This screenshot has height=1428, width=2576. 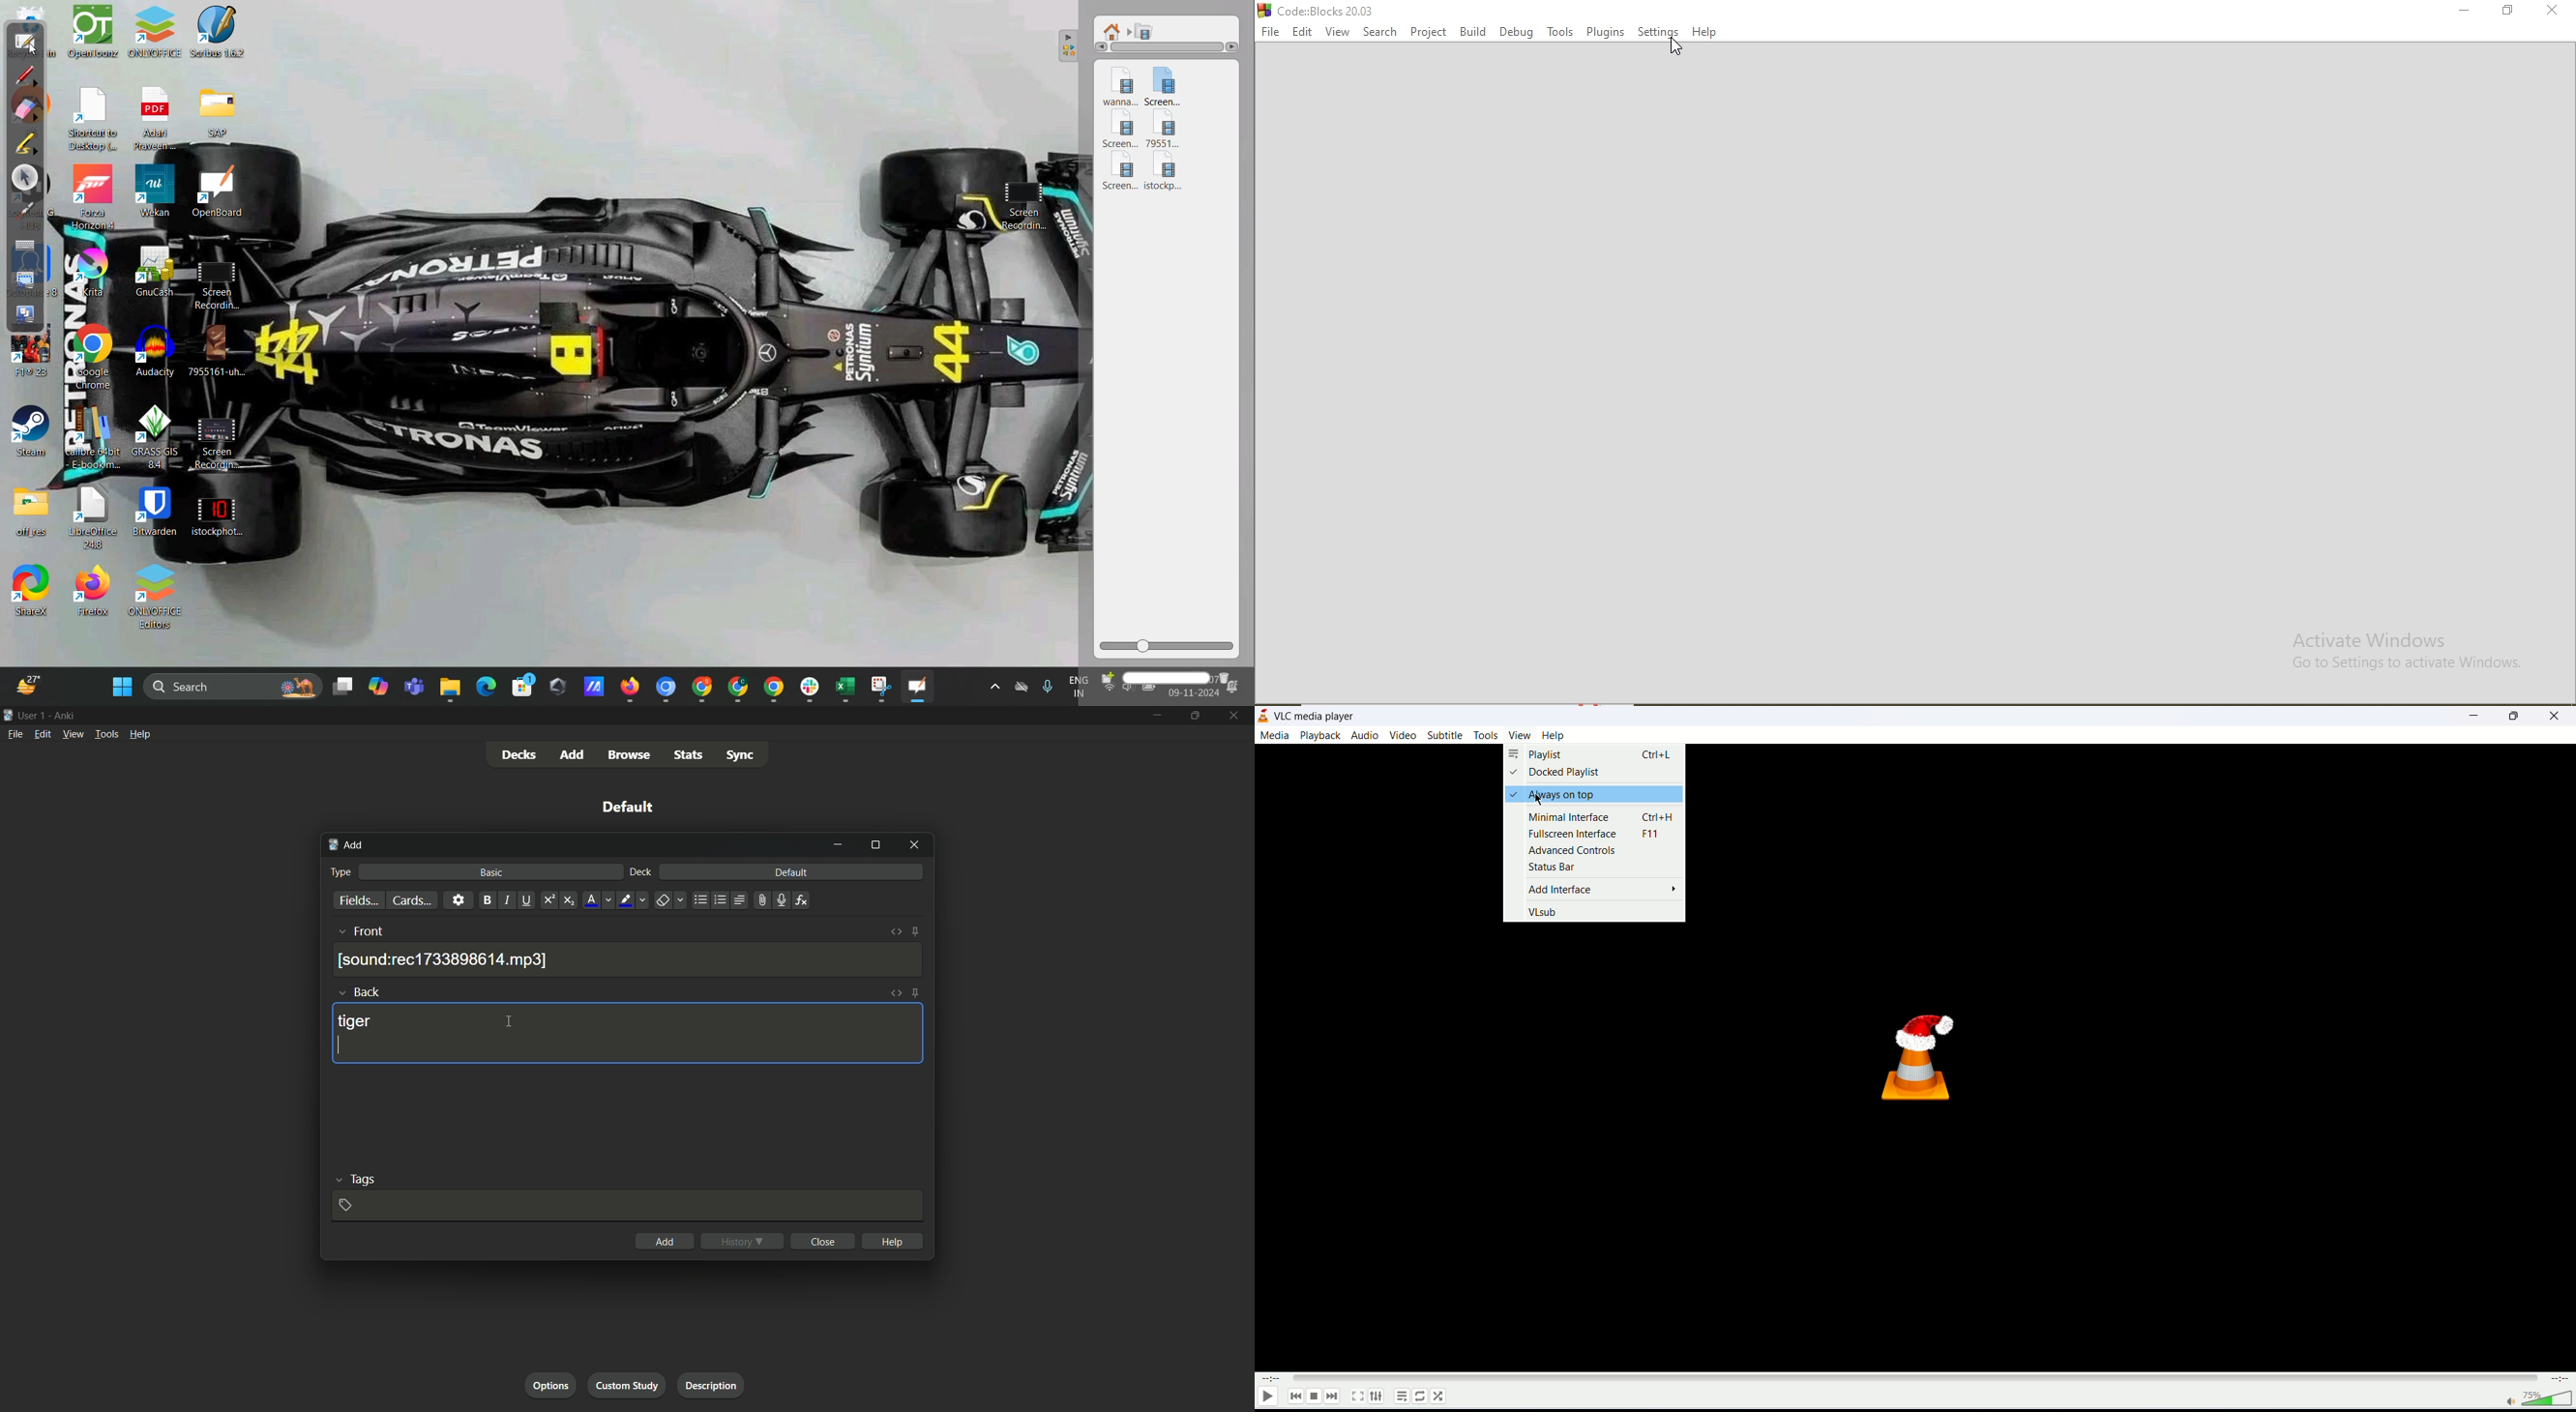 I want to click on type, so click(x=343, y=871).